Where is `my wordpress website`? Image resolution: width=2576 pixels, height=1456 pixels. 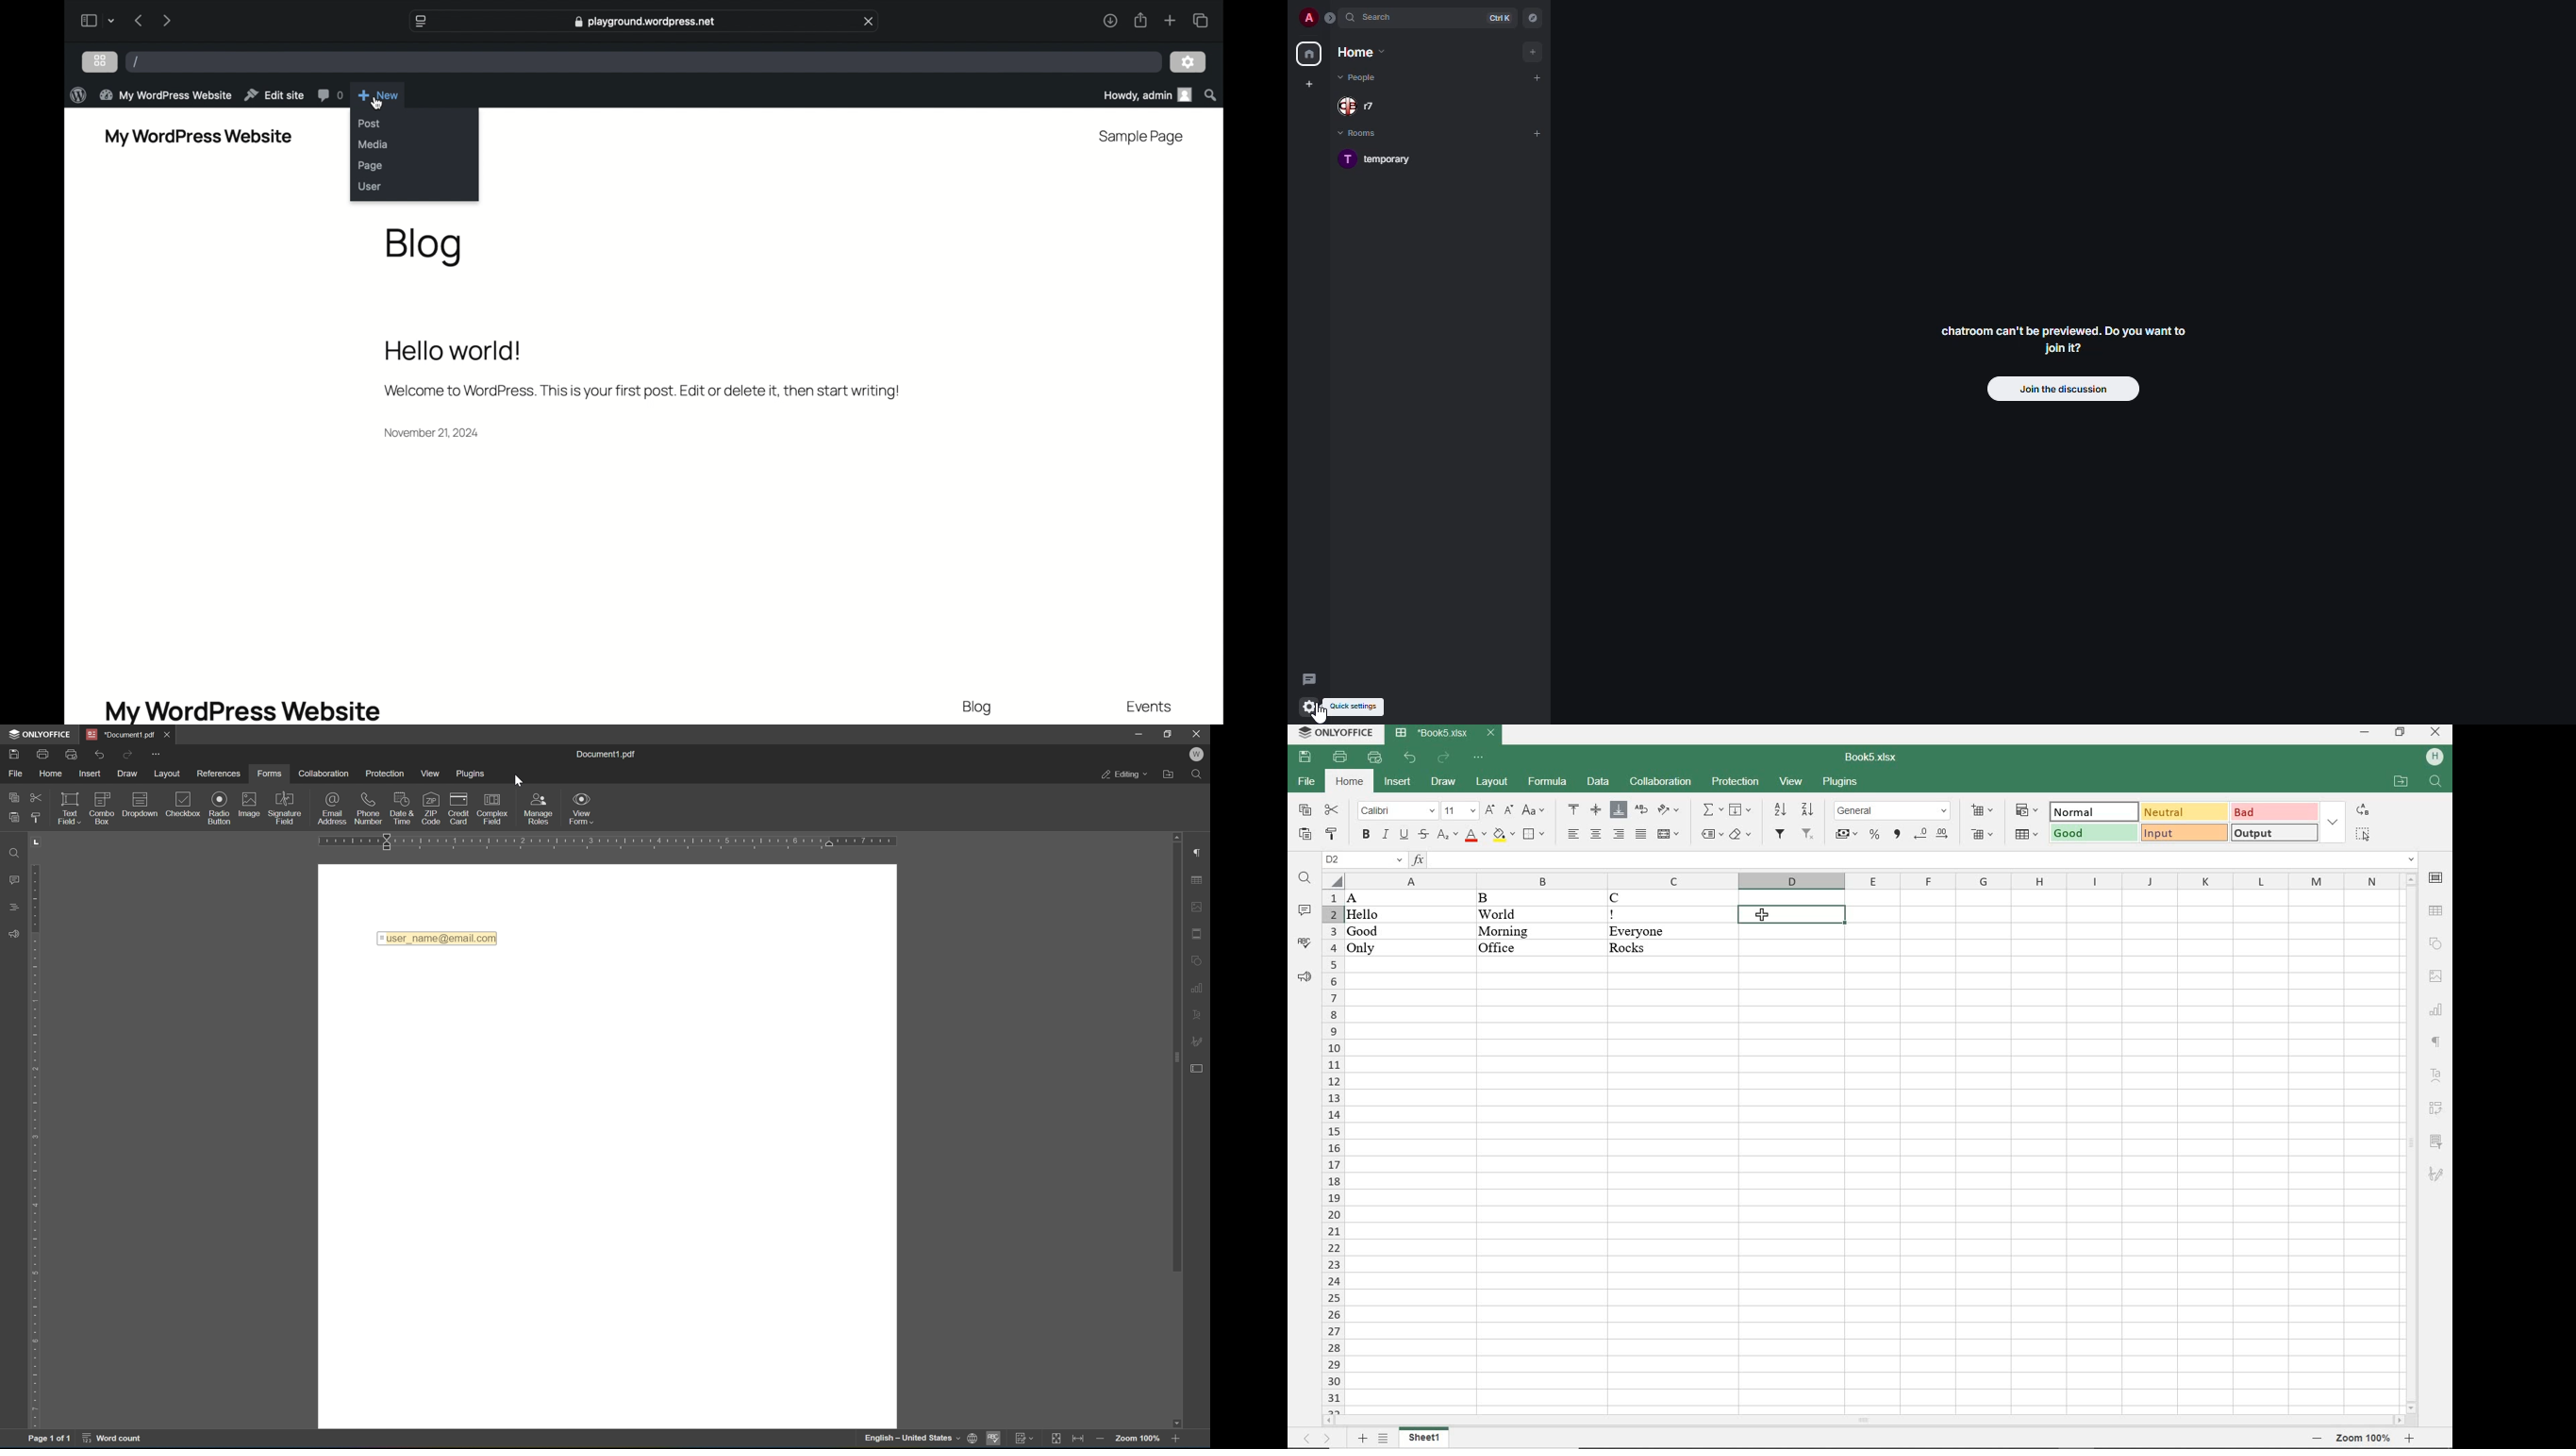 my wordpress website is located at coordinates (166, 95).